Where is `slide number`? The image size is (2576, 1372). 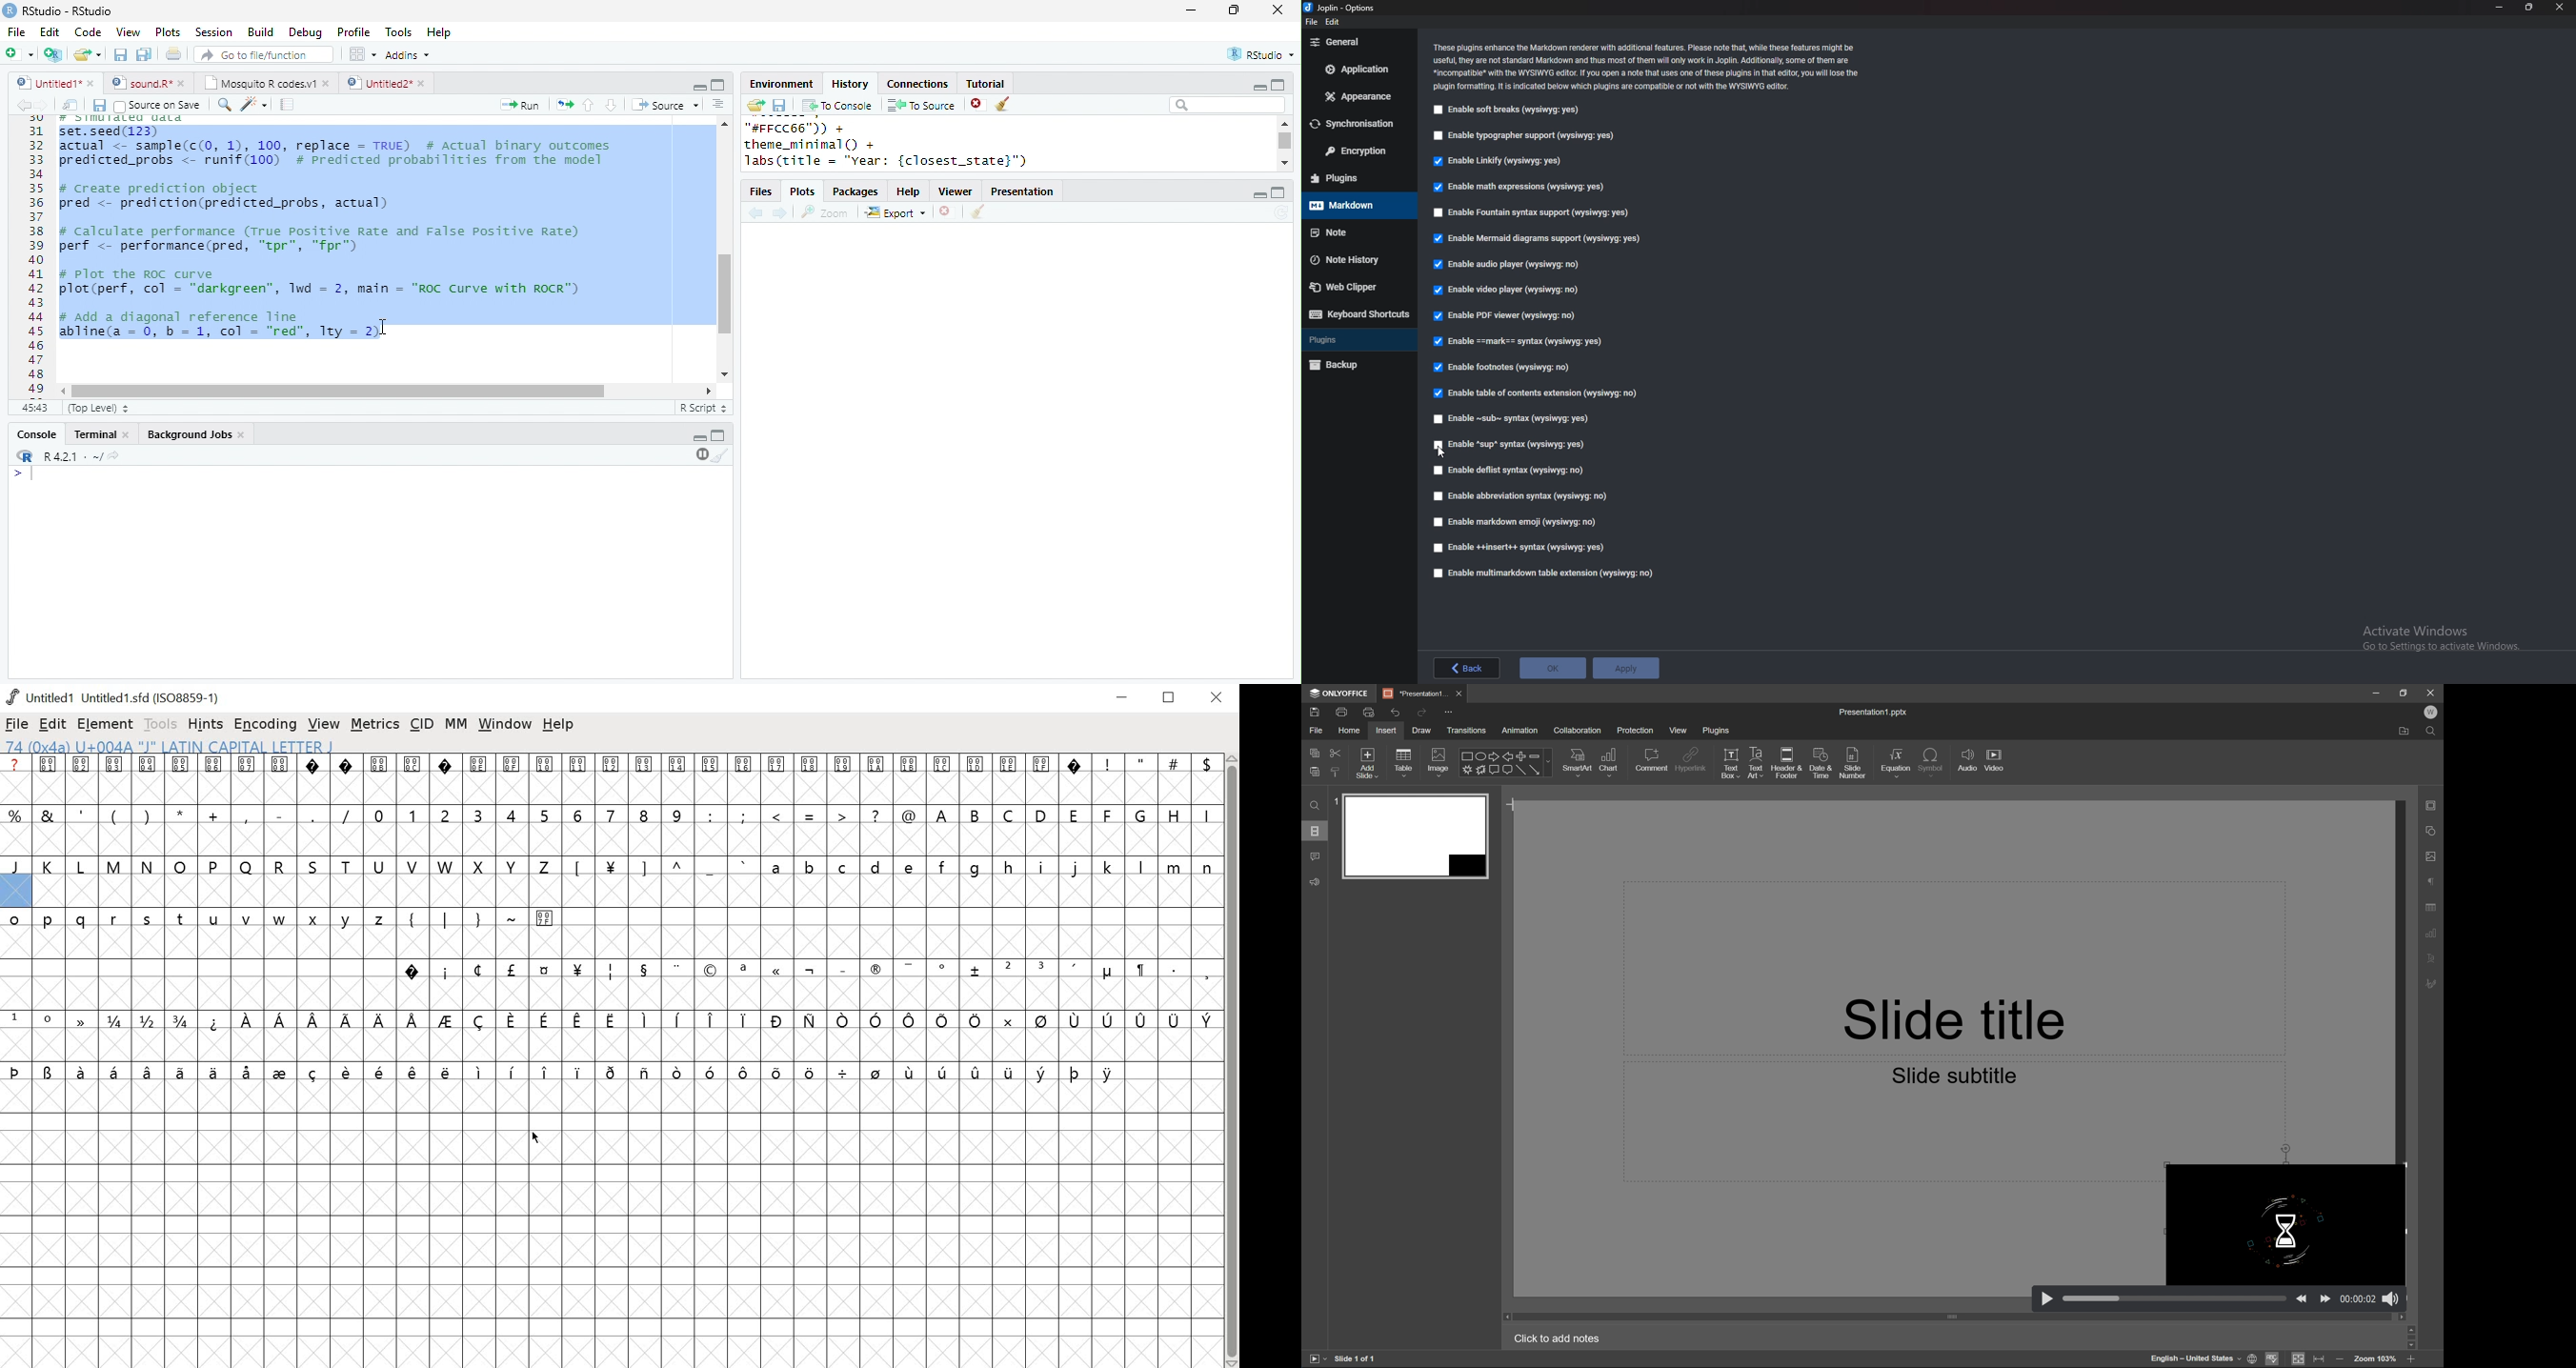
slide number is located at coordinates (1856, 765).